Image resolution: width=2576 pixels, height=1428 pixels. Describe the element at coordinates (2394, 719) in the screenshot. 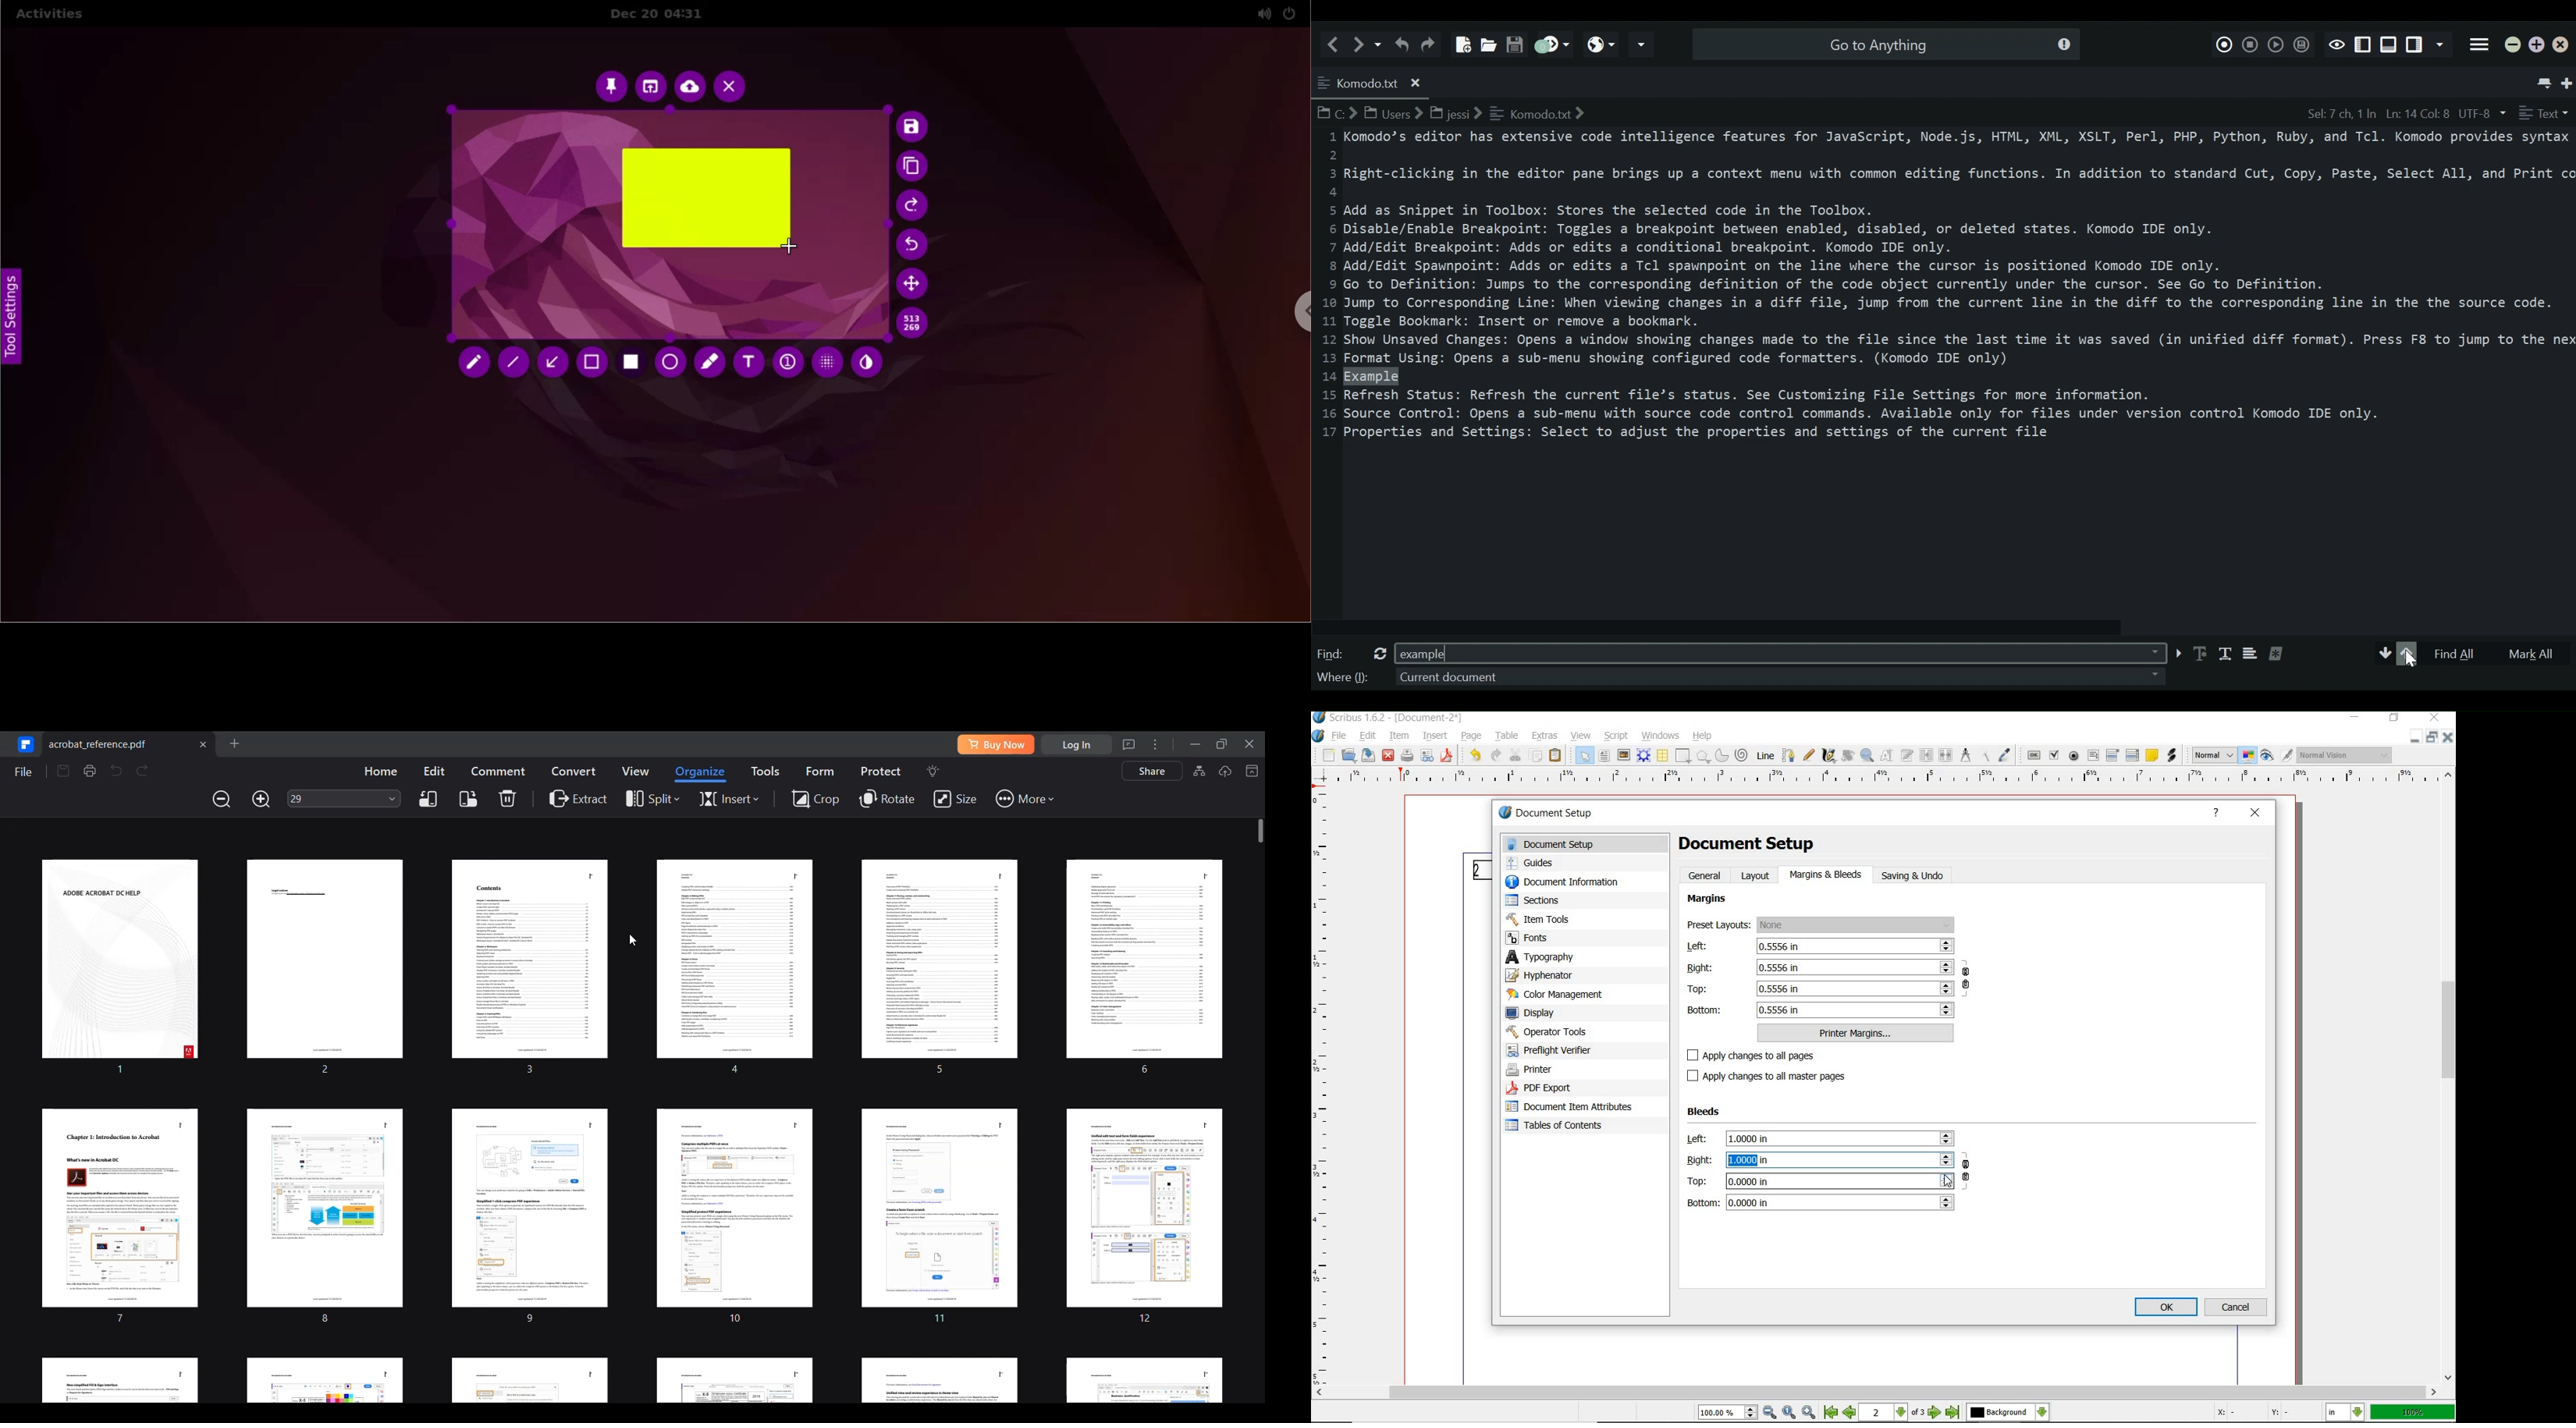

I see `restore` at that location.